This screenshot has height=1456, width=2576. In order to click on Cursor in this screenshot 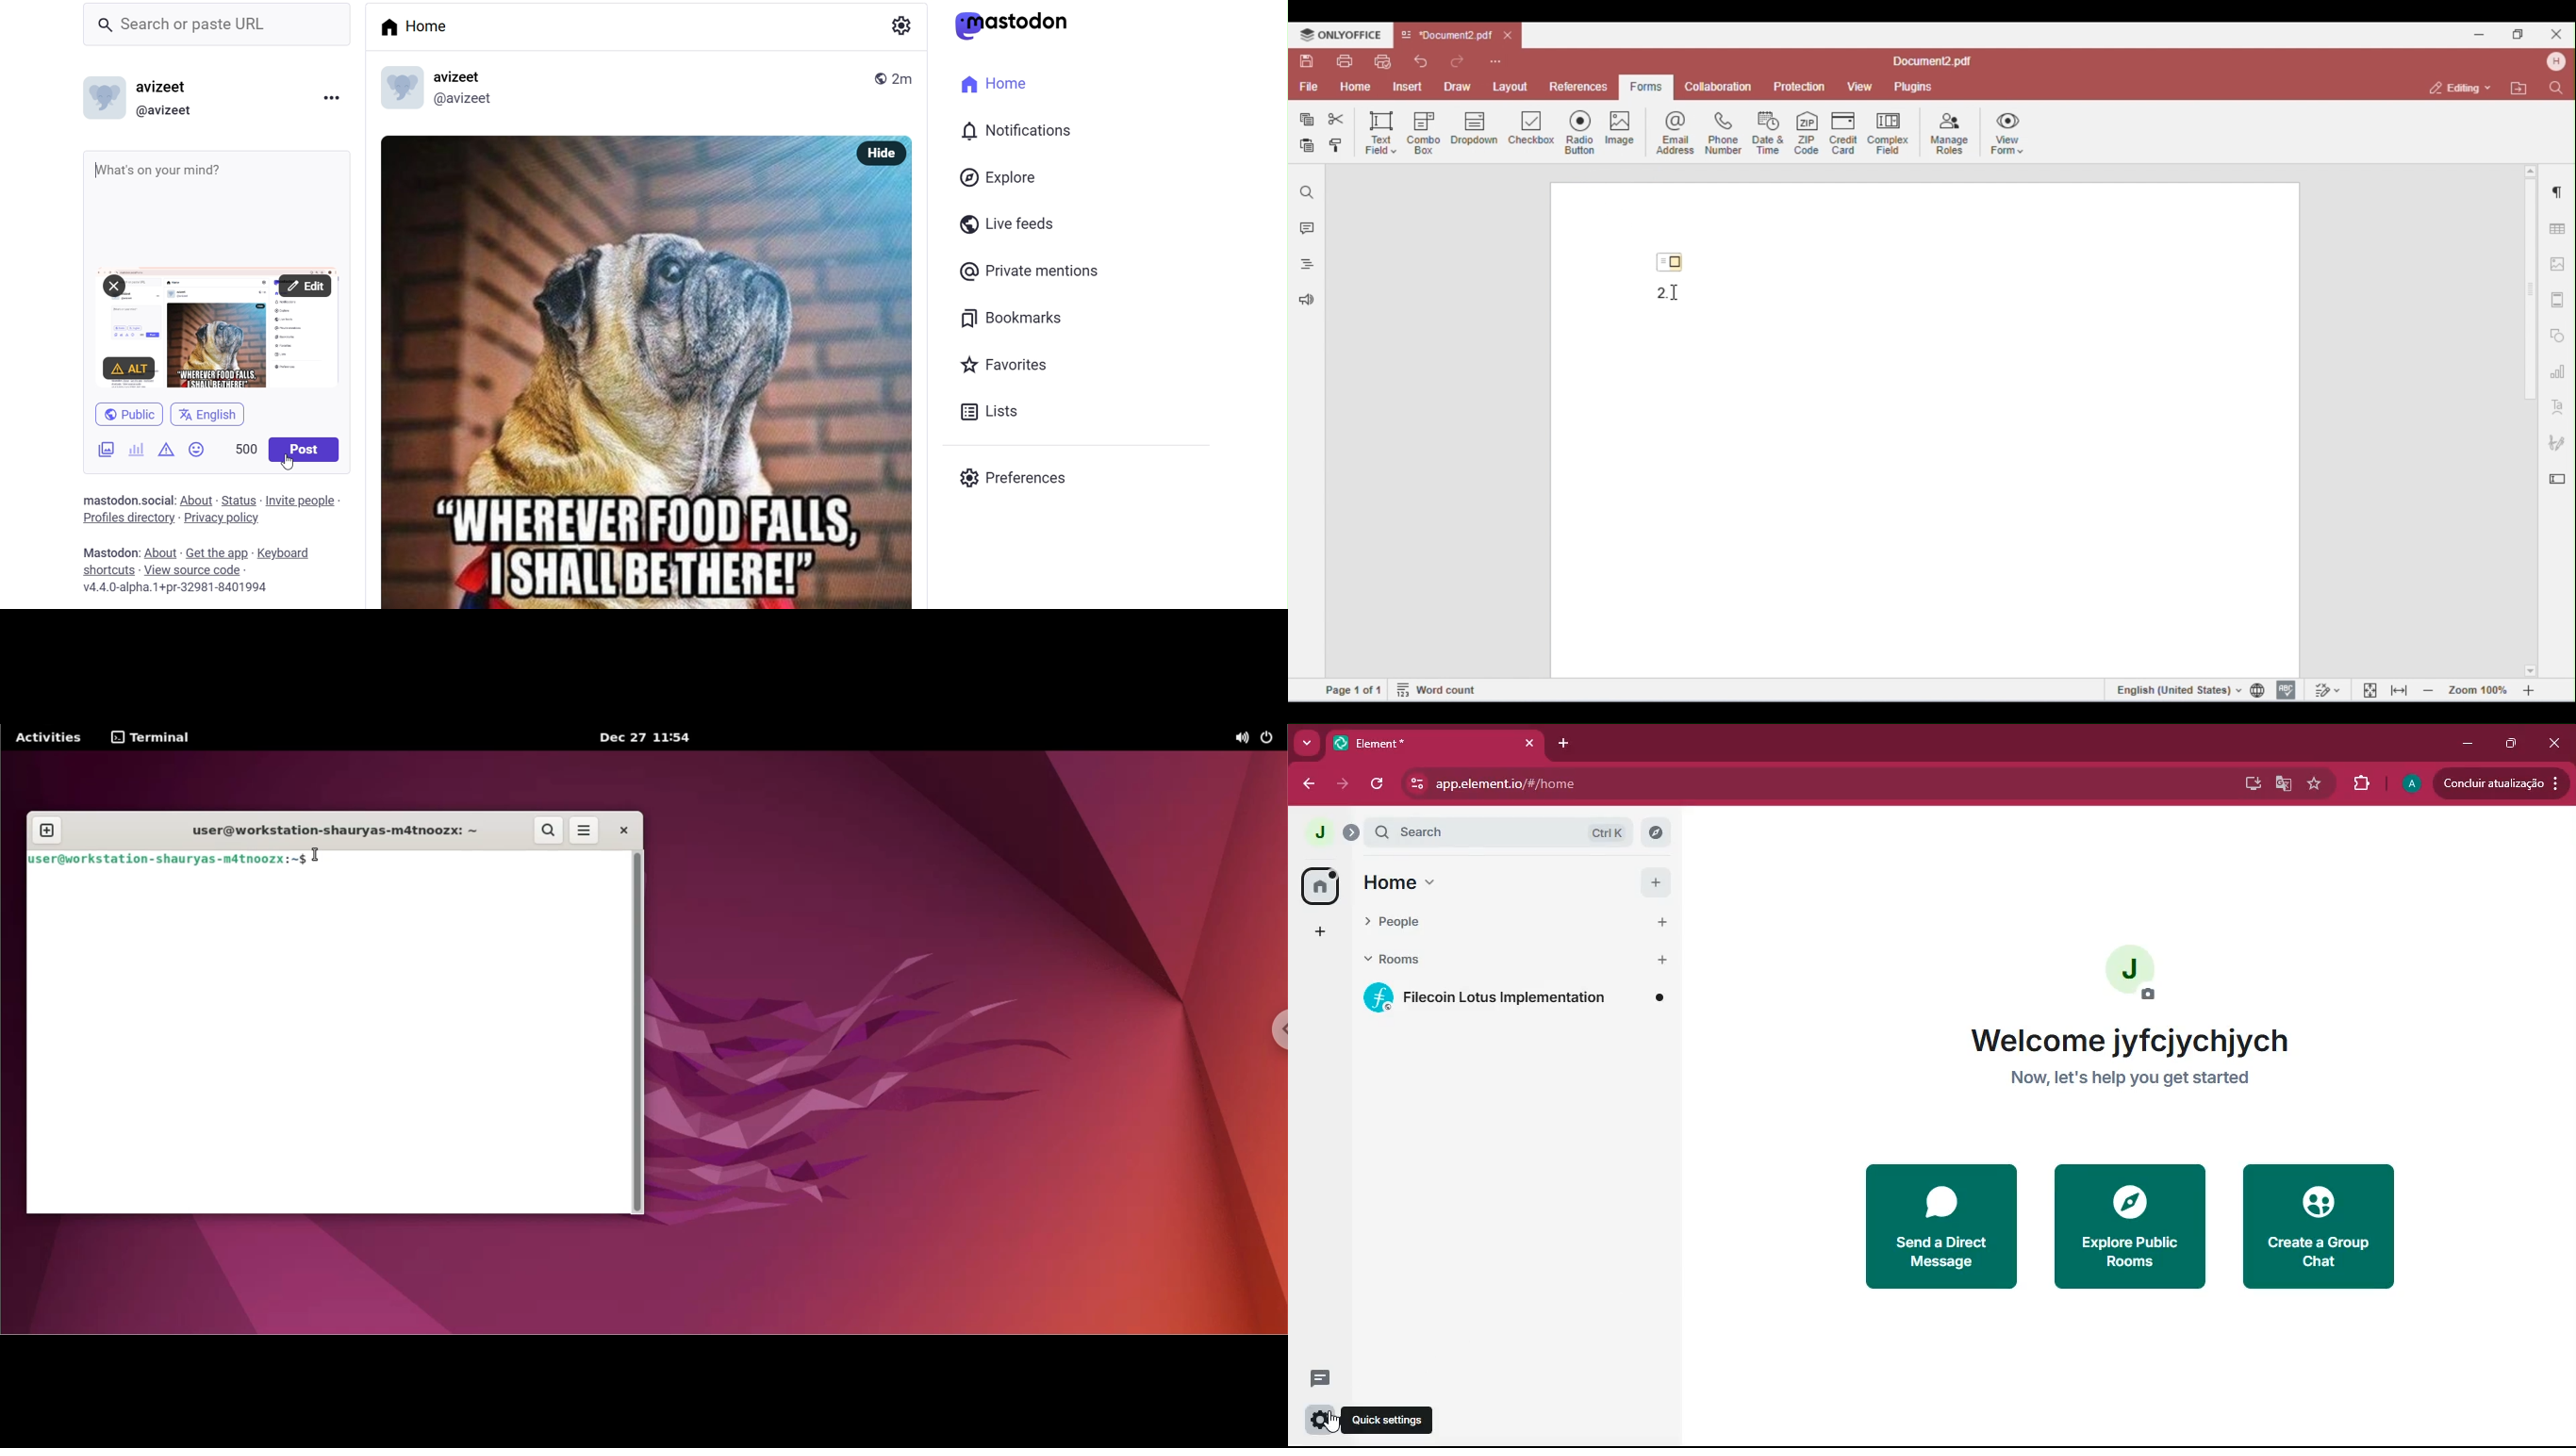, I will do `click(1332, 1423)`.